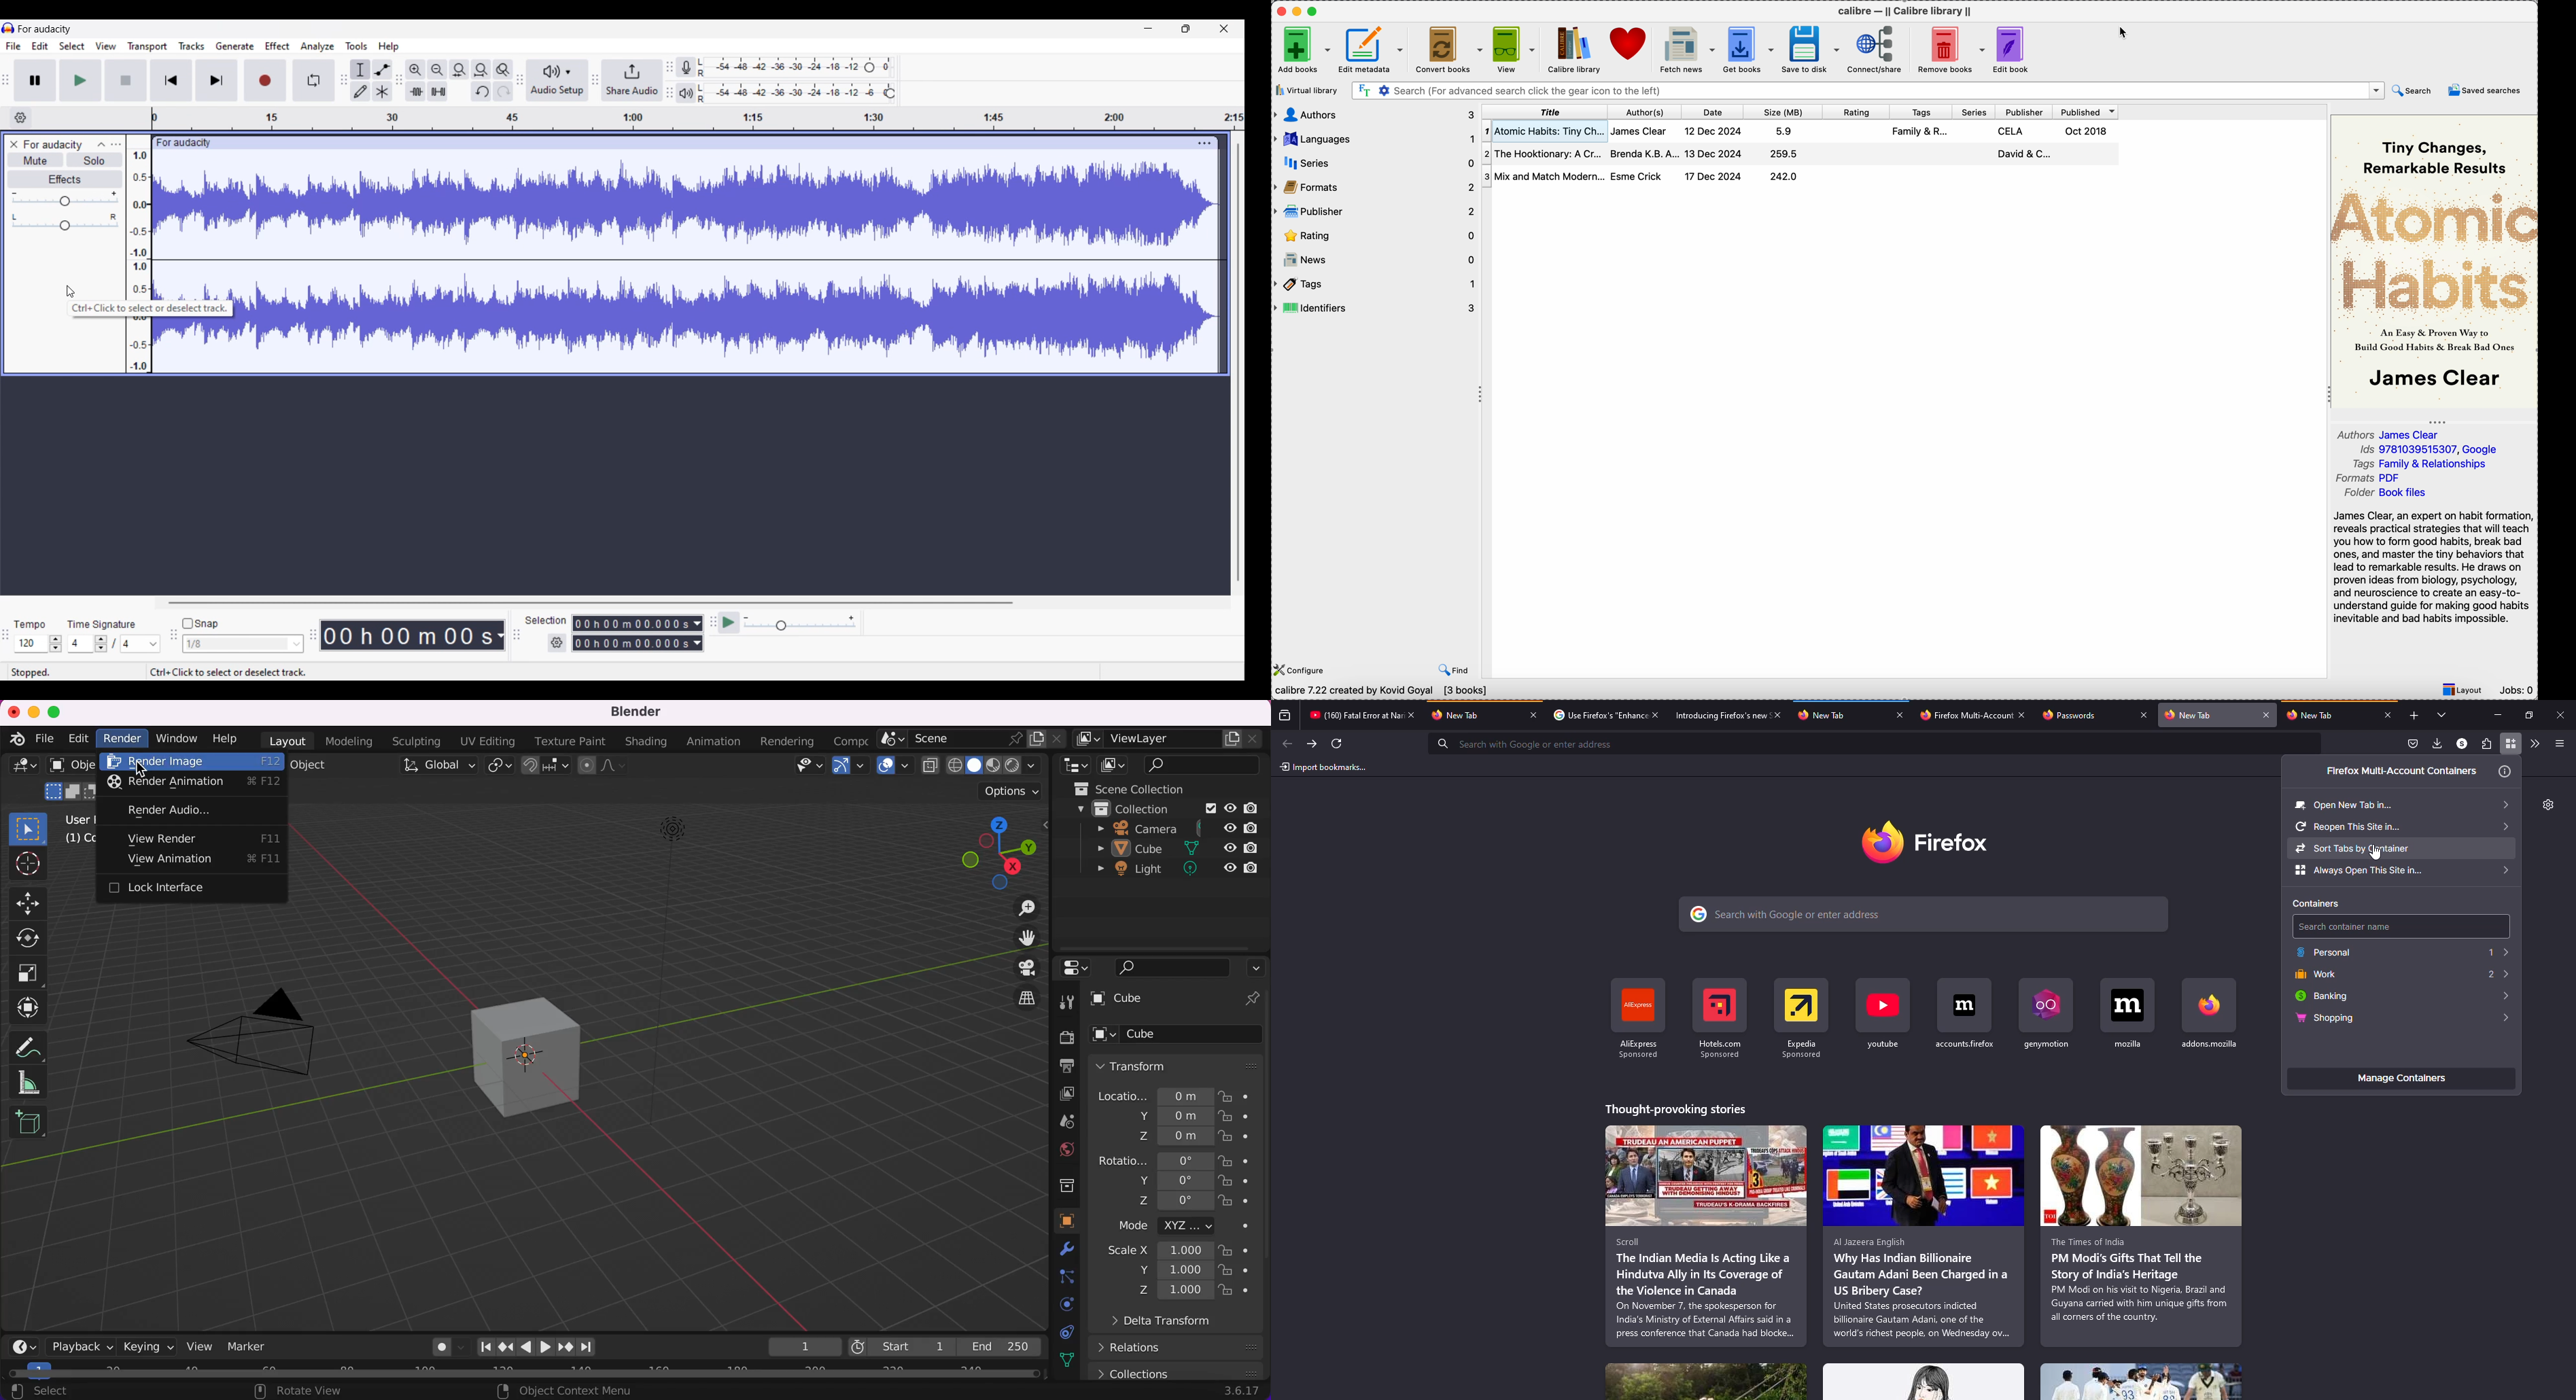  Describe the element at coordinates (2511, 743) in the screenshot. I see `container` at that location.